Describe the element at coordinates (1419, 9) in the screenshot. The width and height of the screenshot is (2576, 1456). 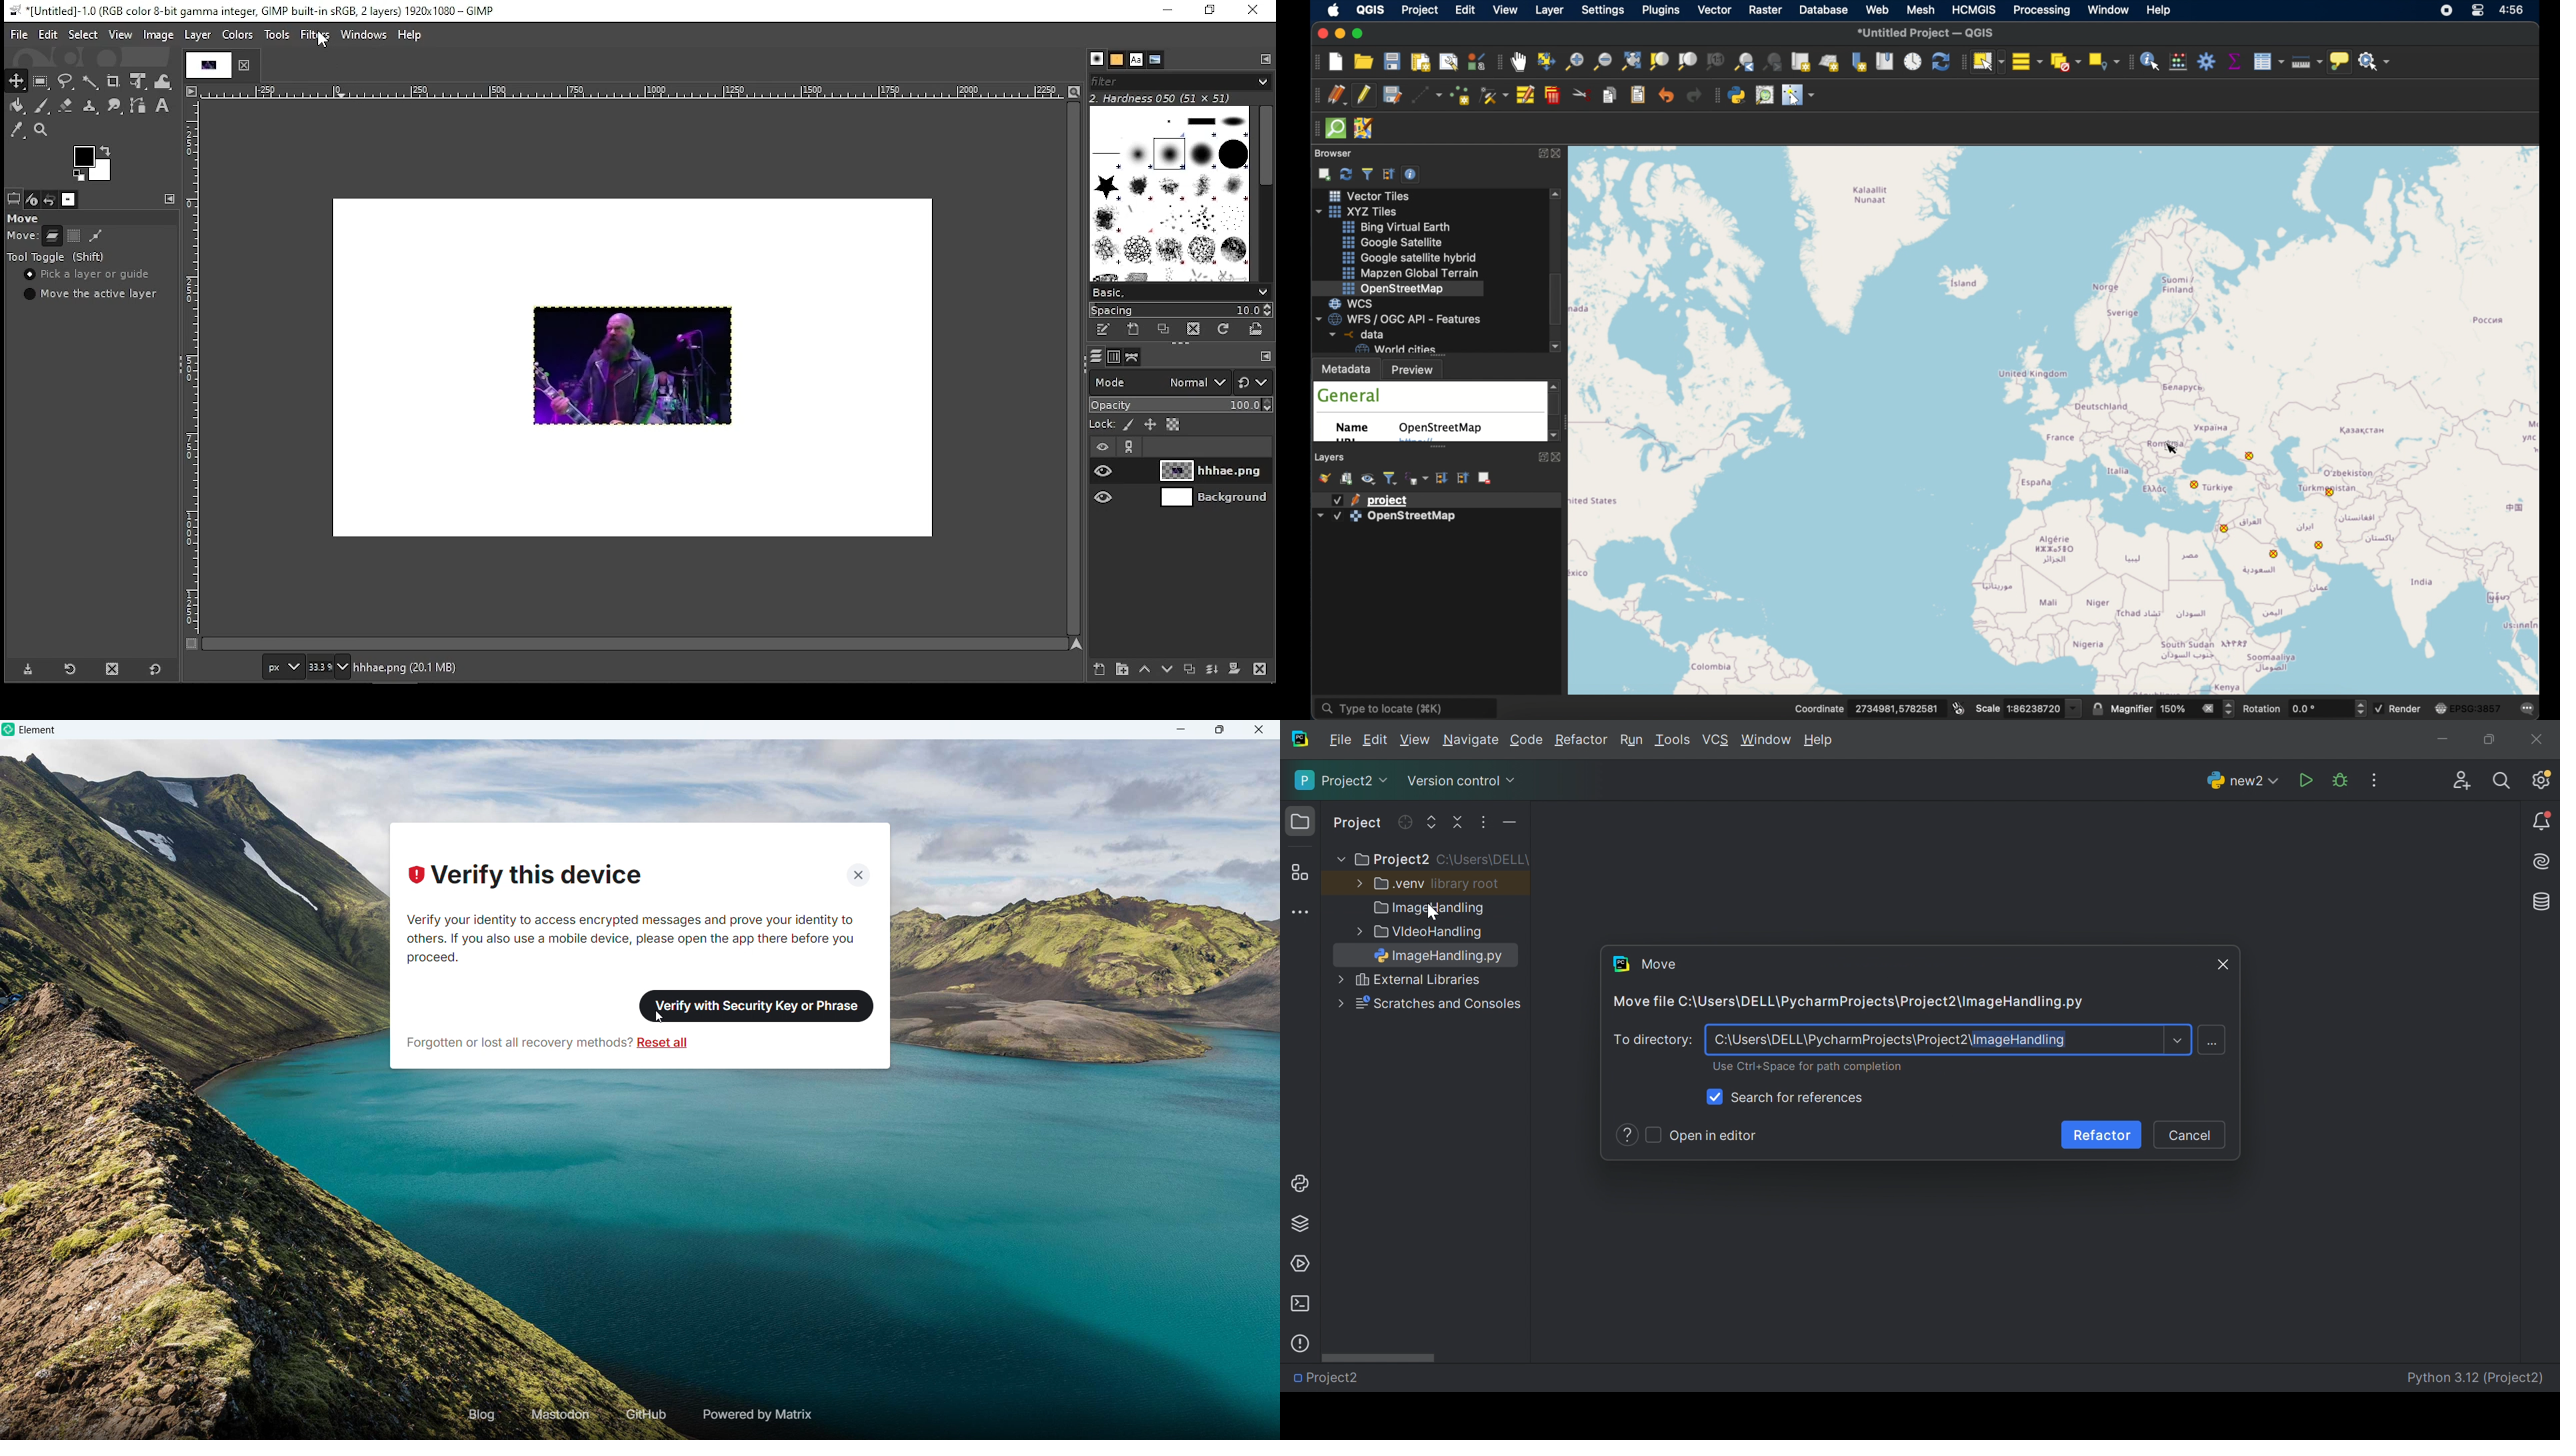
I see `` at that location.